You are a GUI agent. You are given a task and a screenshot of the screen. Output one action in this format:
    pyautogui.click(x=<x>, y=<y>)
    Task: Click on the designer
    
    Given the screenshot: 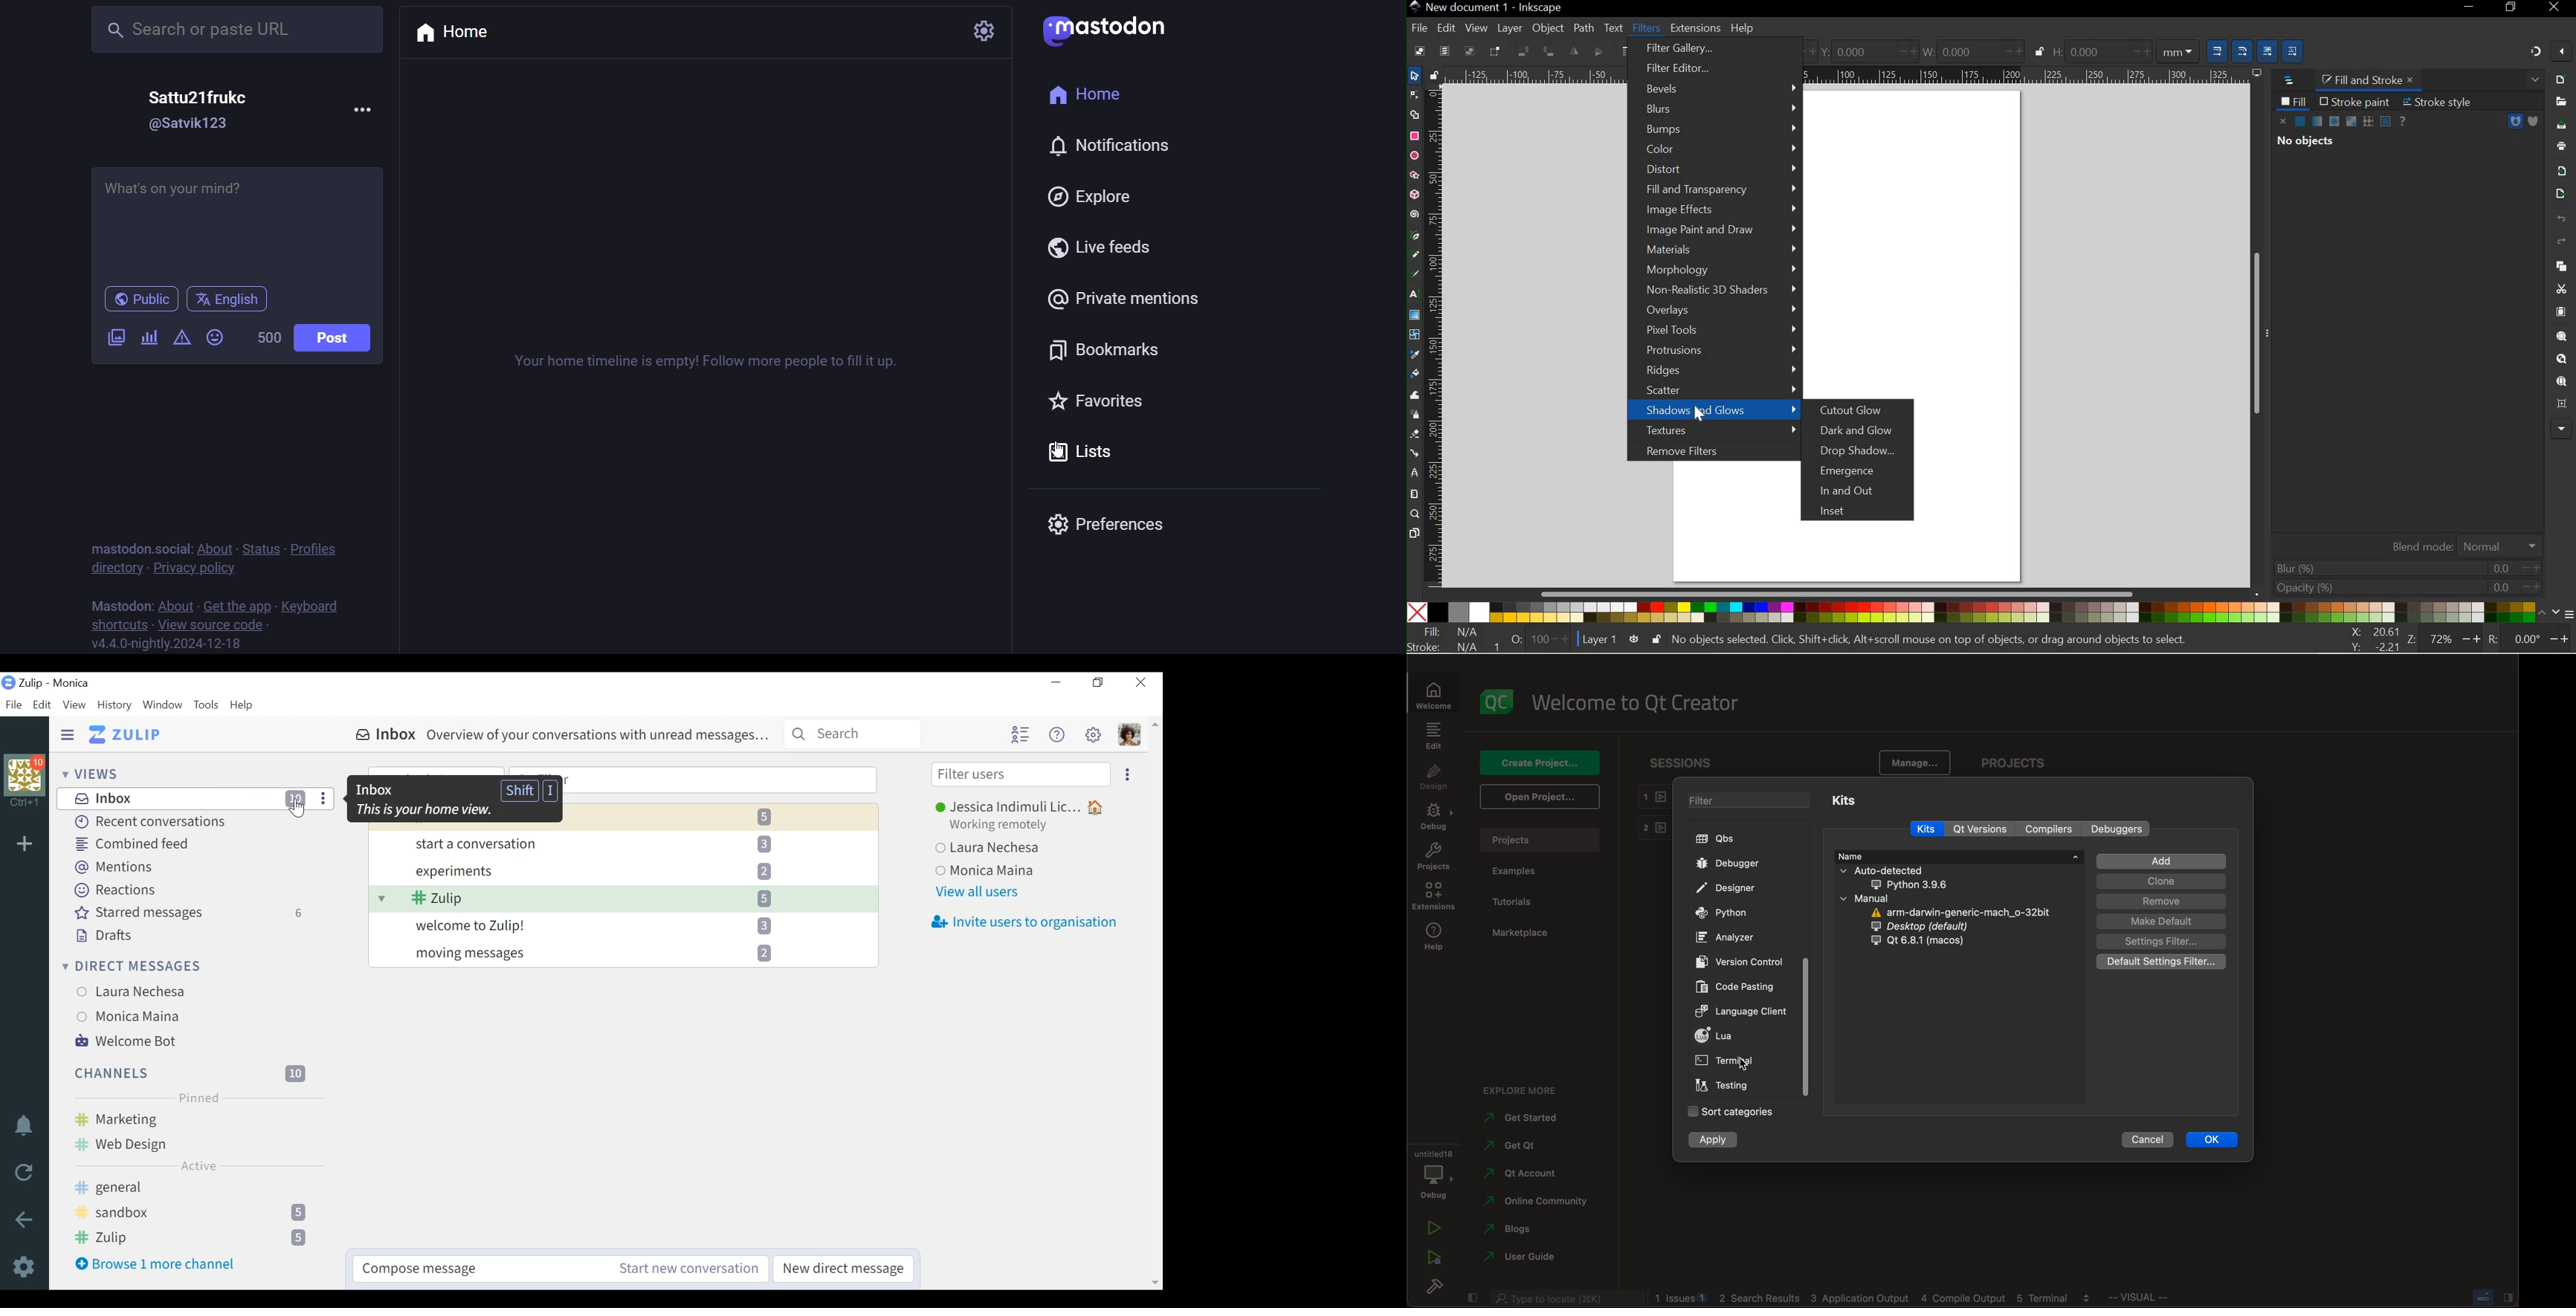 What is the action you would take?
    pyautogui.click(x=1734, y=888)
    